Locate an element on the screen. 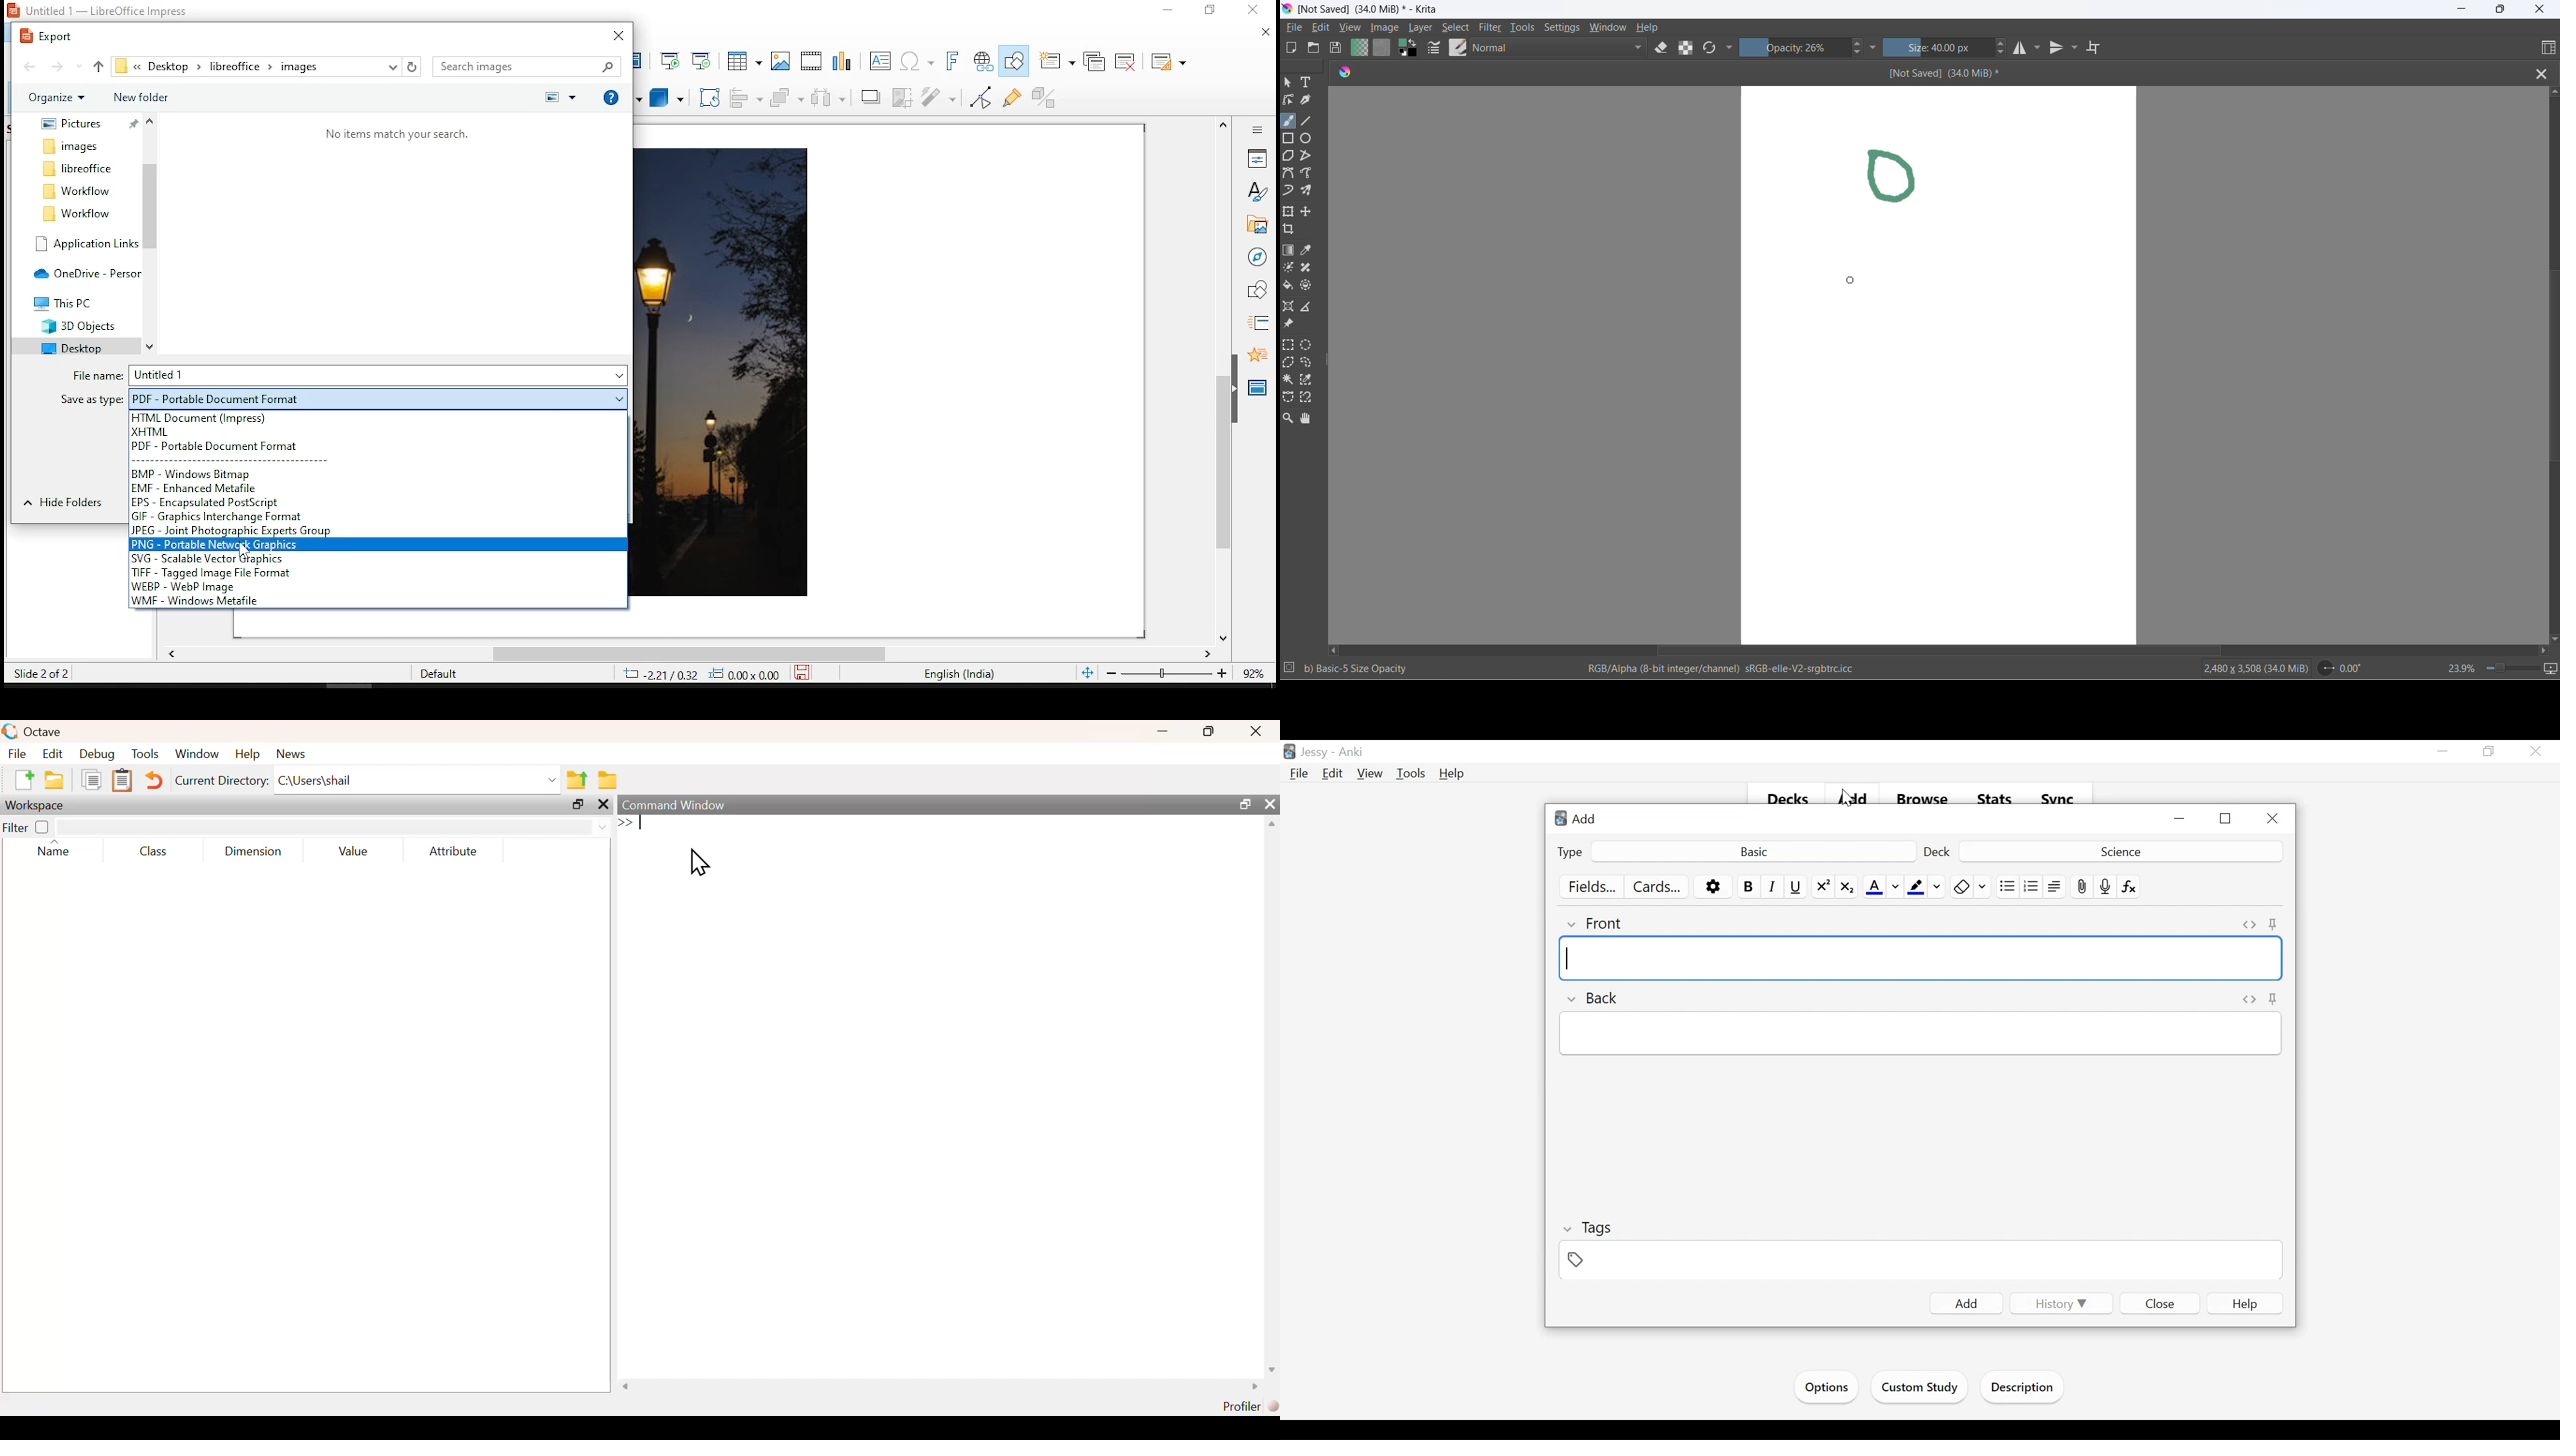 The height and width of the screenshot is (1456, 2576). Subscript is located at coordinates (1846, 887).